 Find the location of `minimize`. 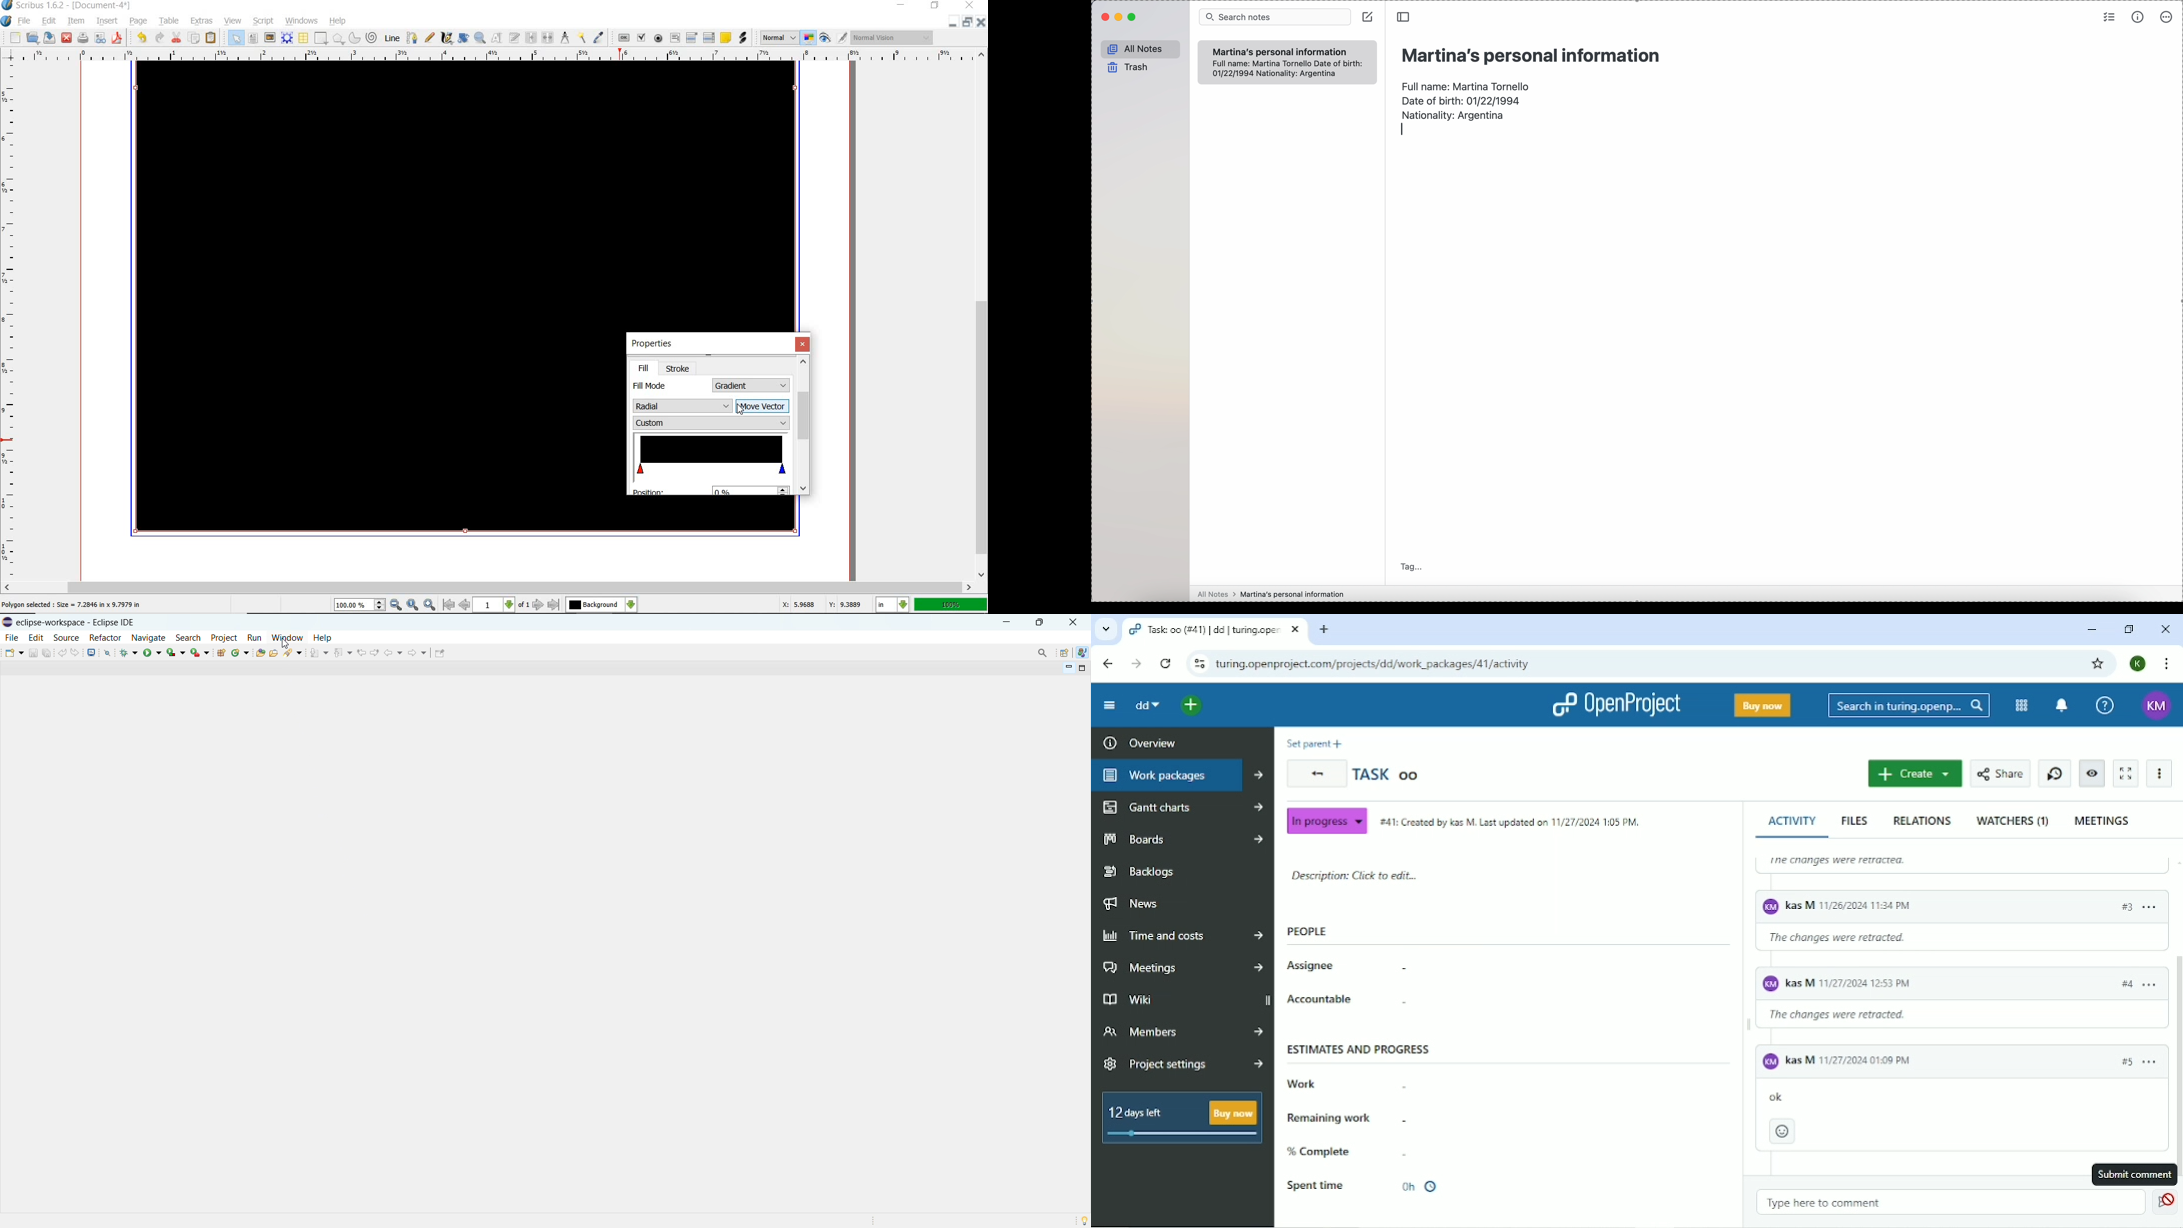

minimize is located at coordinates (902, 5).